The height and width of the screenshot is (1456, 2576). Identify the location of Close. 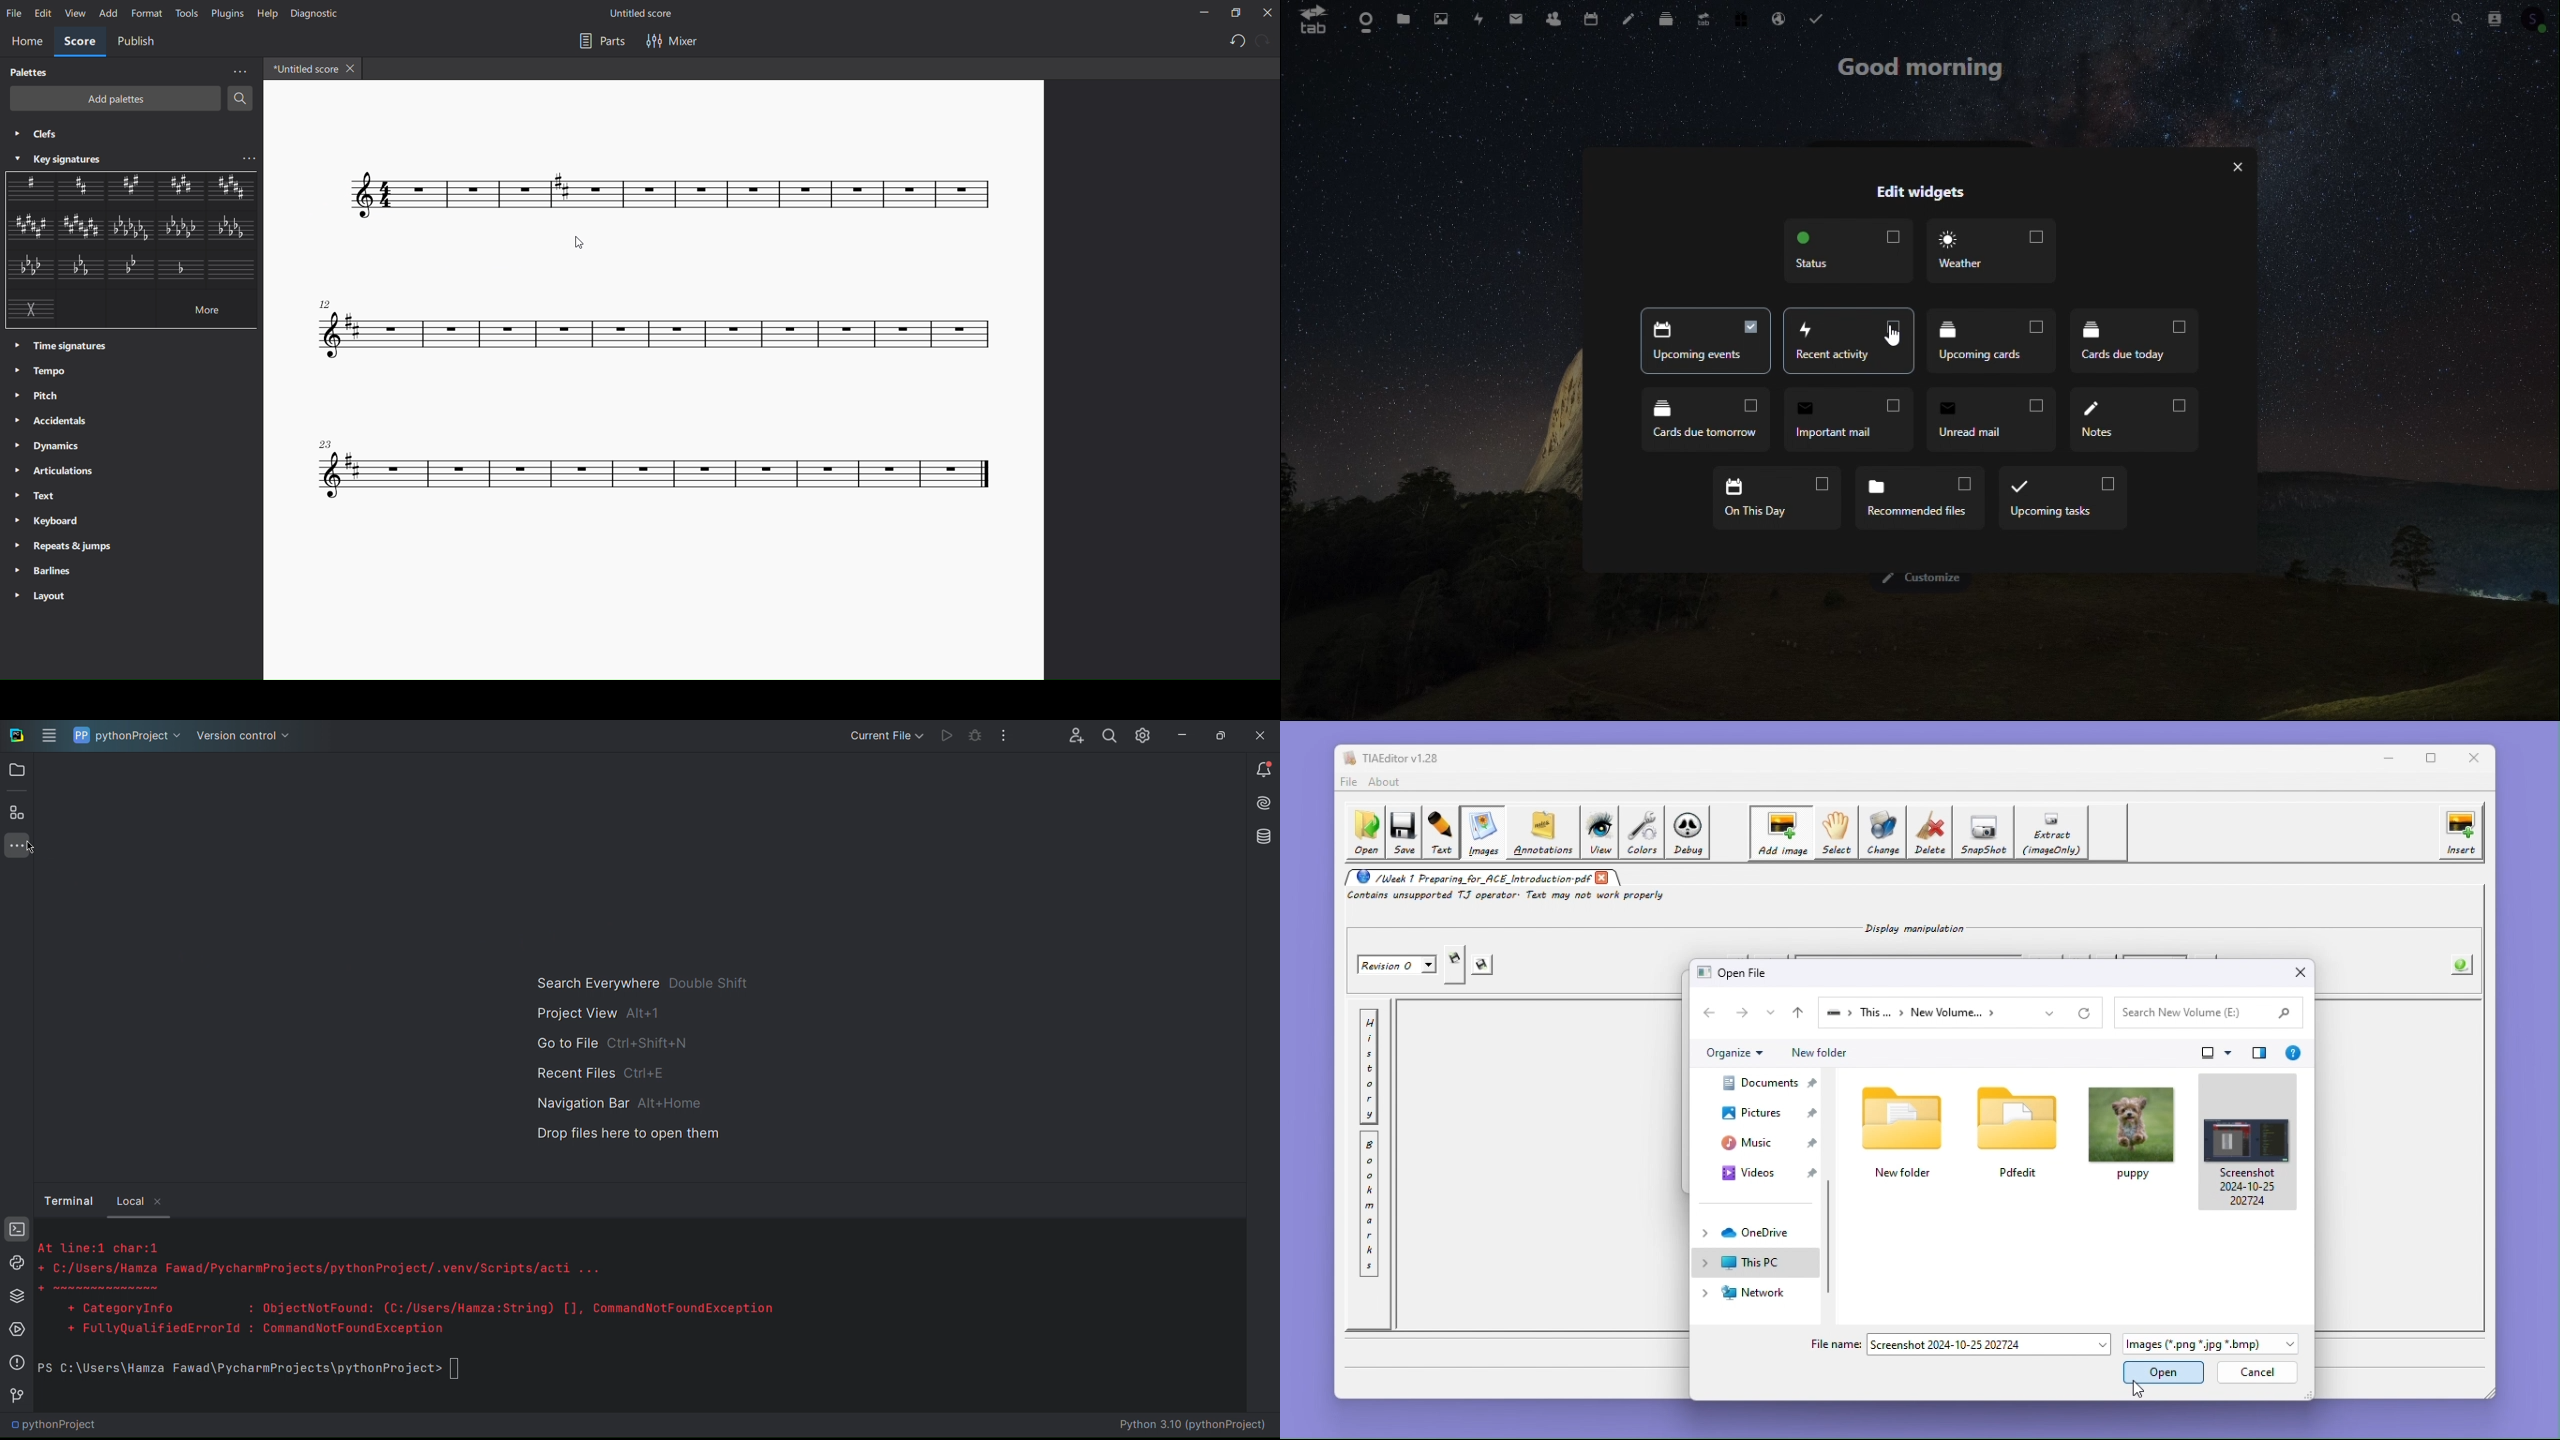
(1259, 735).